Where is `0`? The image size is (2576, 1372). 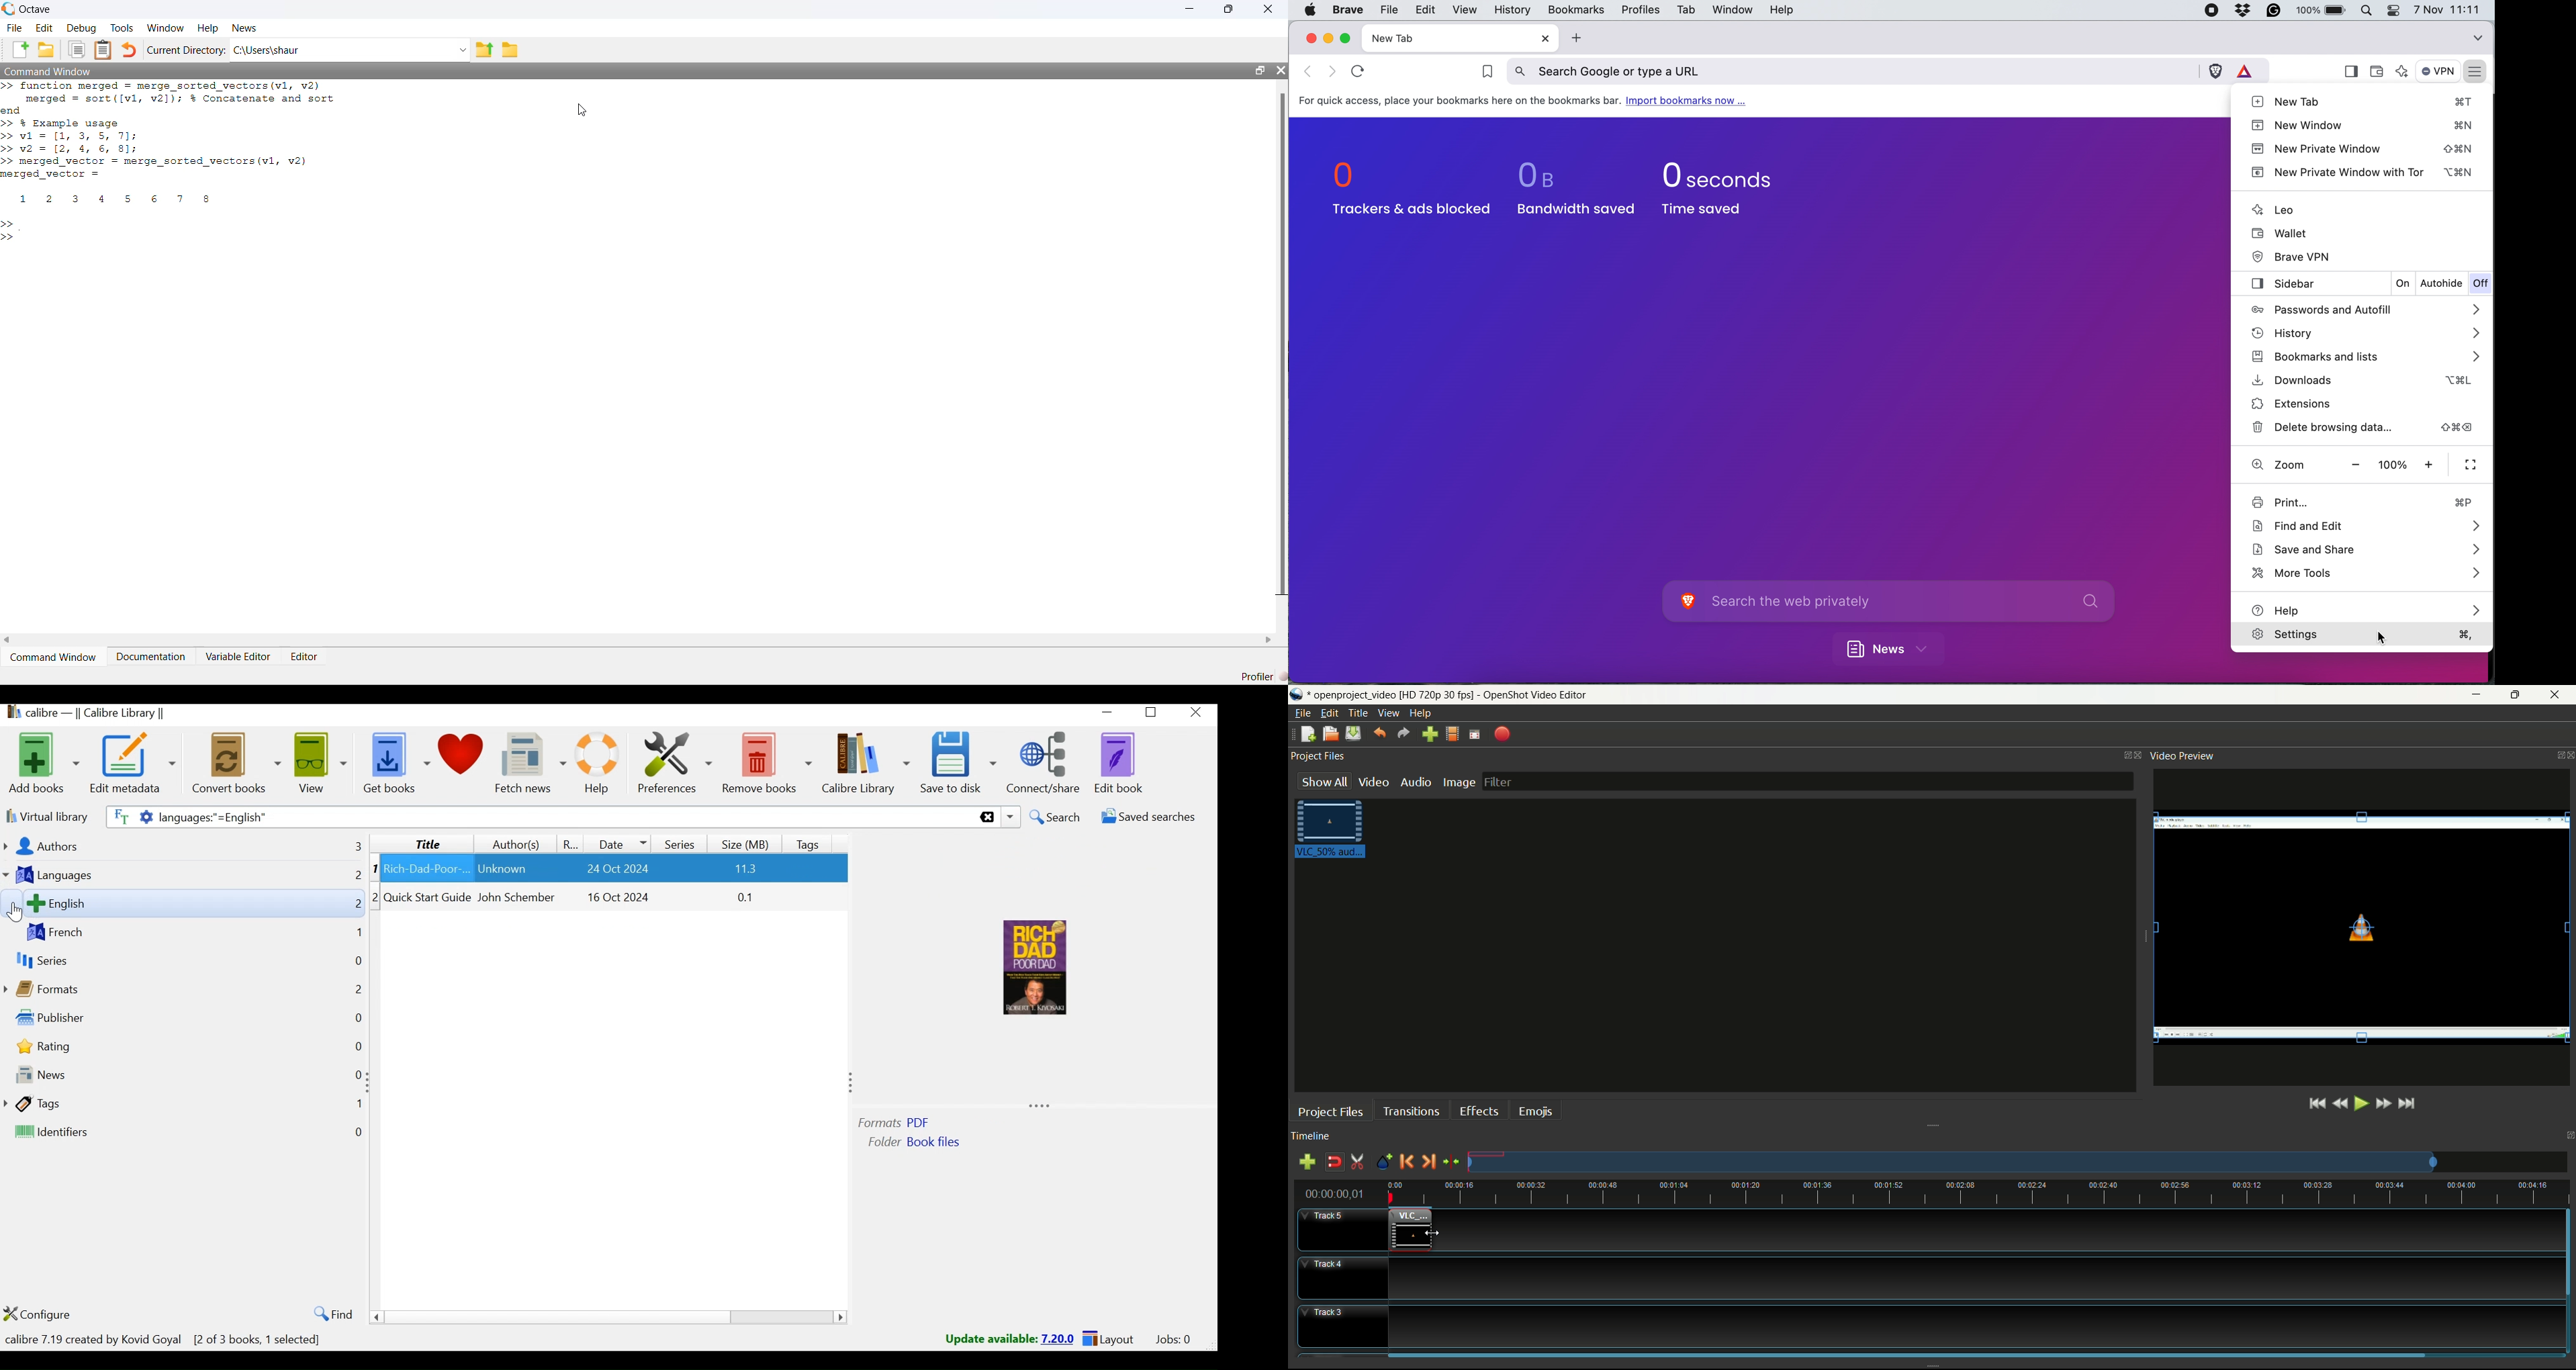 0 is located at coordinates (355, 1046).